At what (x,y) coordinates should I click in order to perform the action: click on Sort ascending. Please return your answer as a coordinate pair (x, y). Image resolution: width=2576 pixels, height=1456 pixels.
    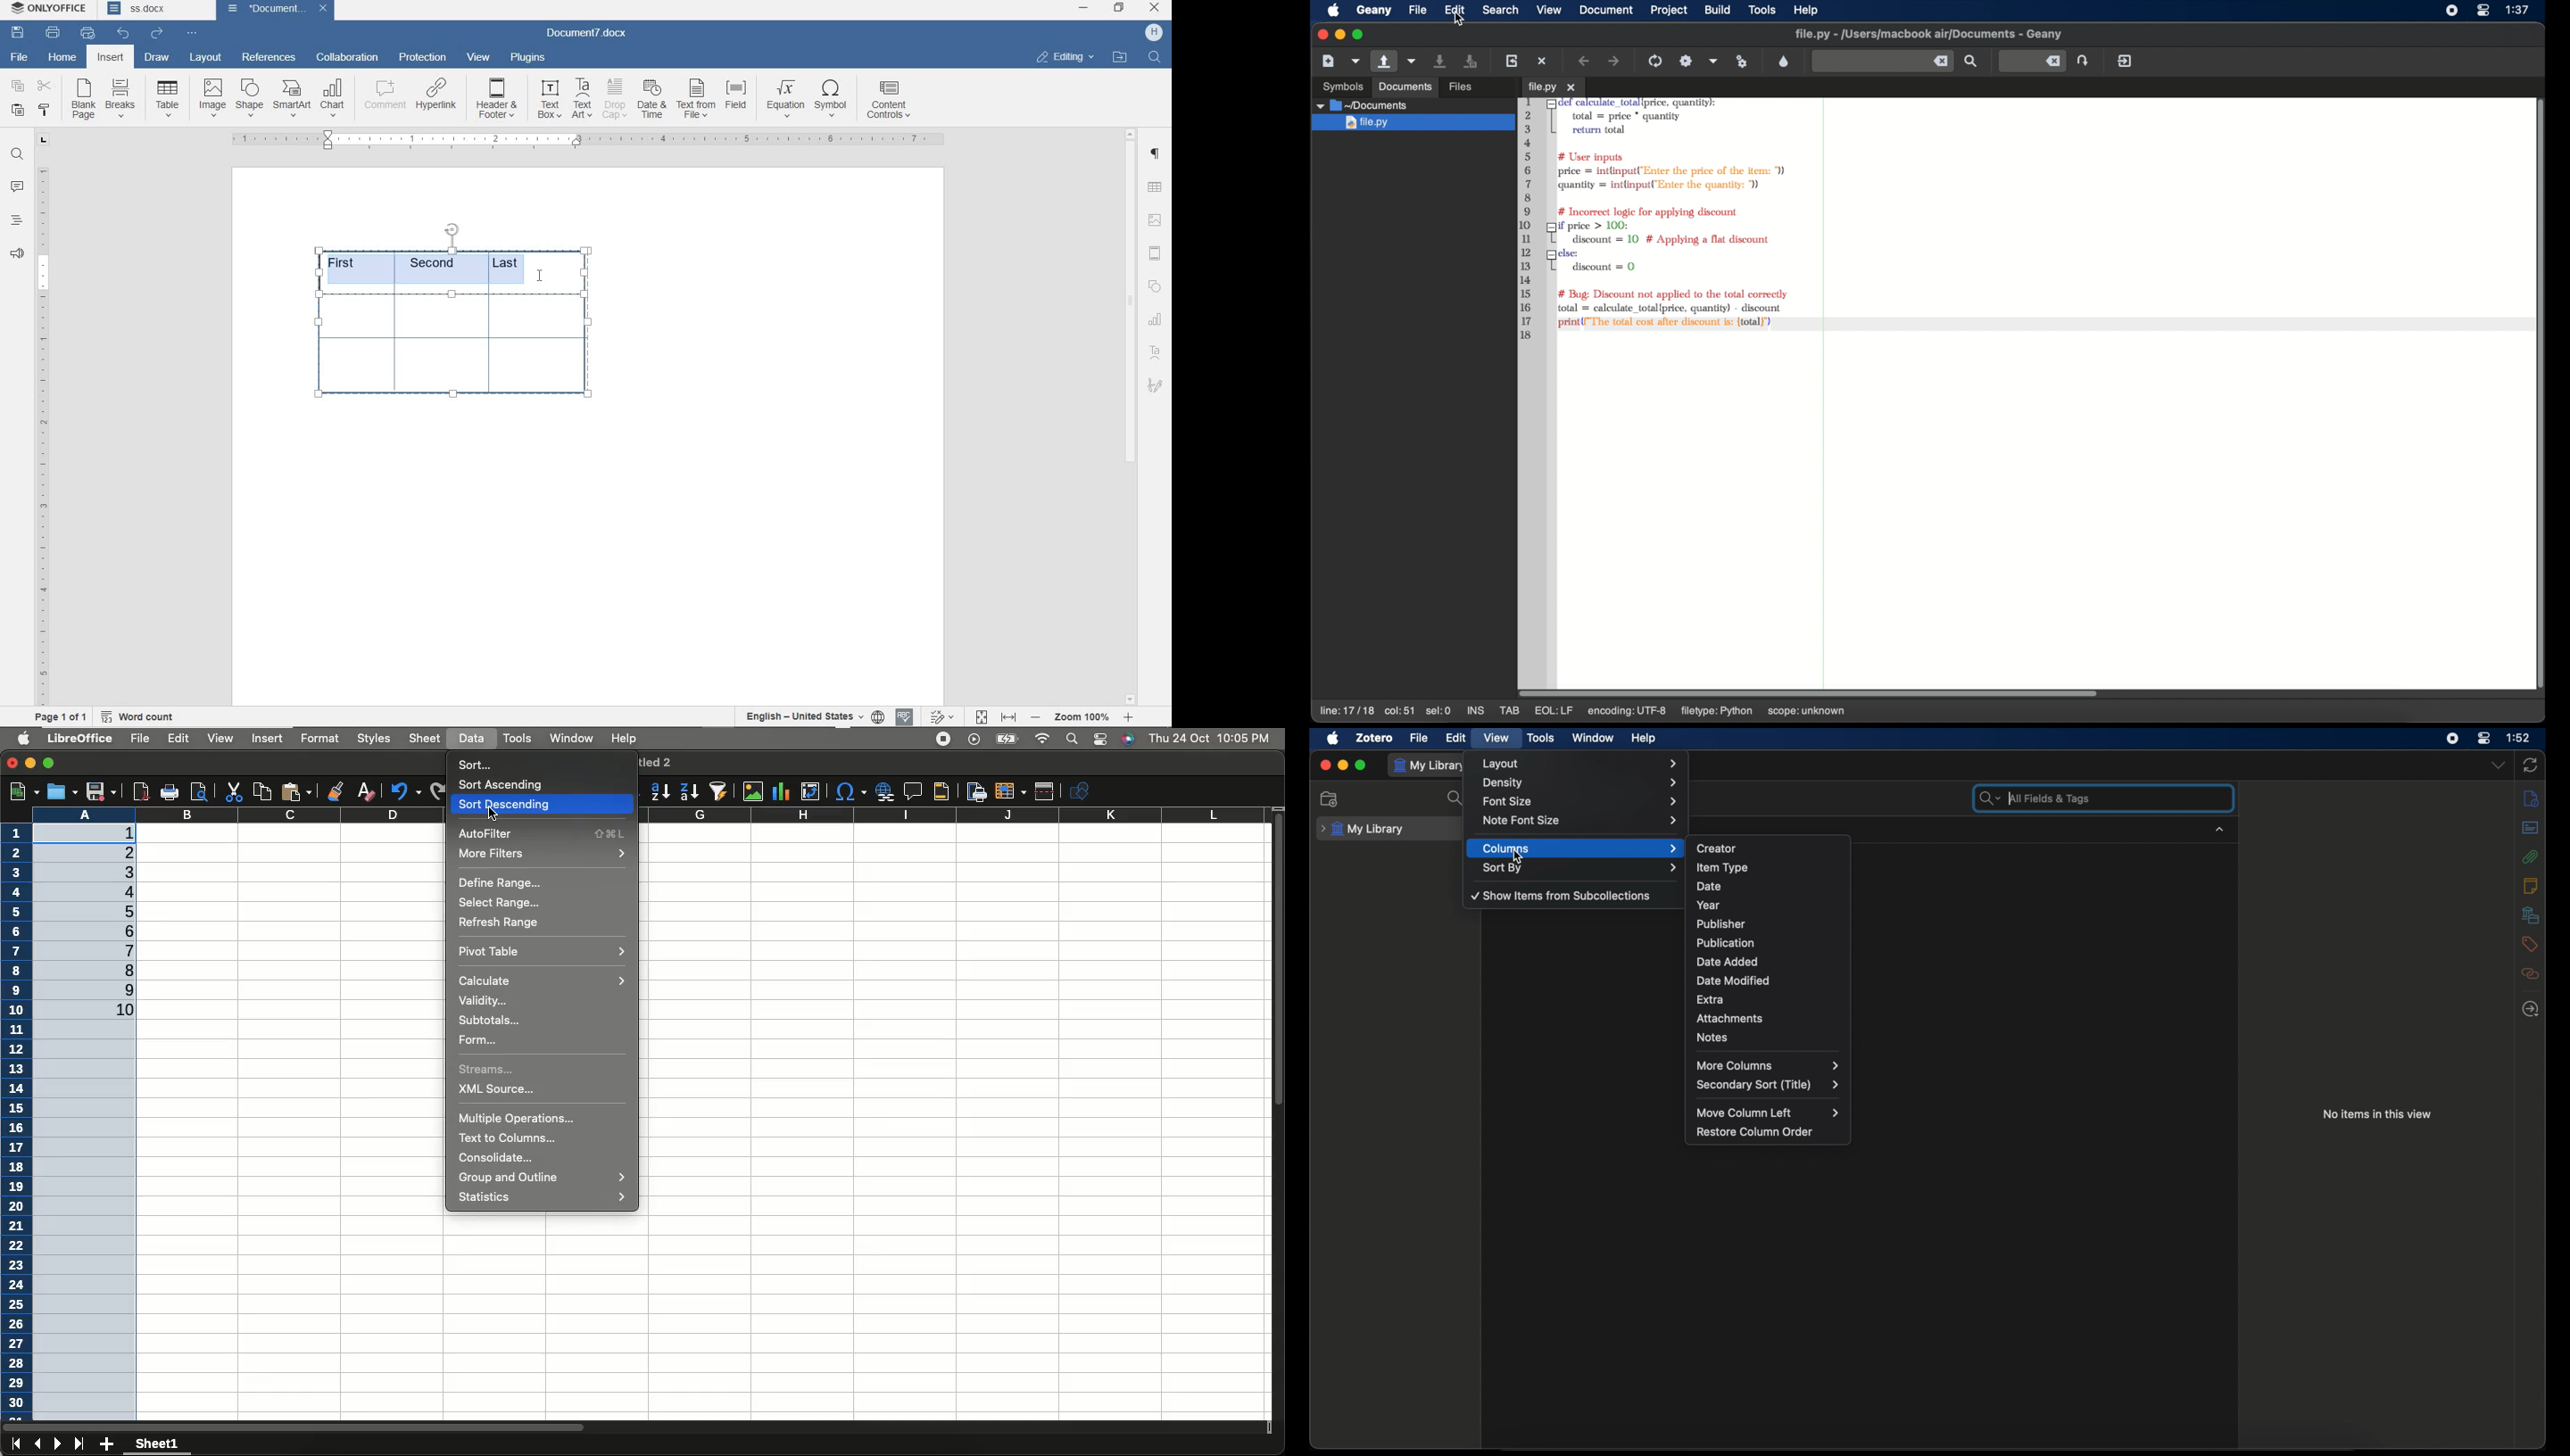
    Looking at the image, I should click on (506, 785).